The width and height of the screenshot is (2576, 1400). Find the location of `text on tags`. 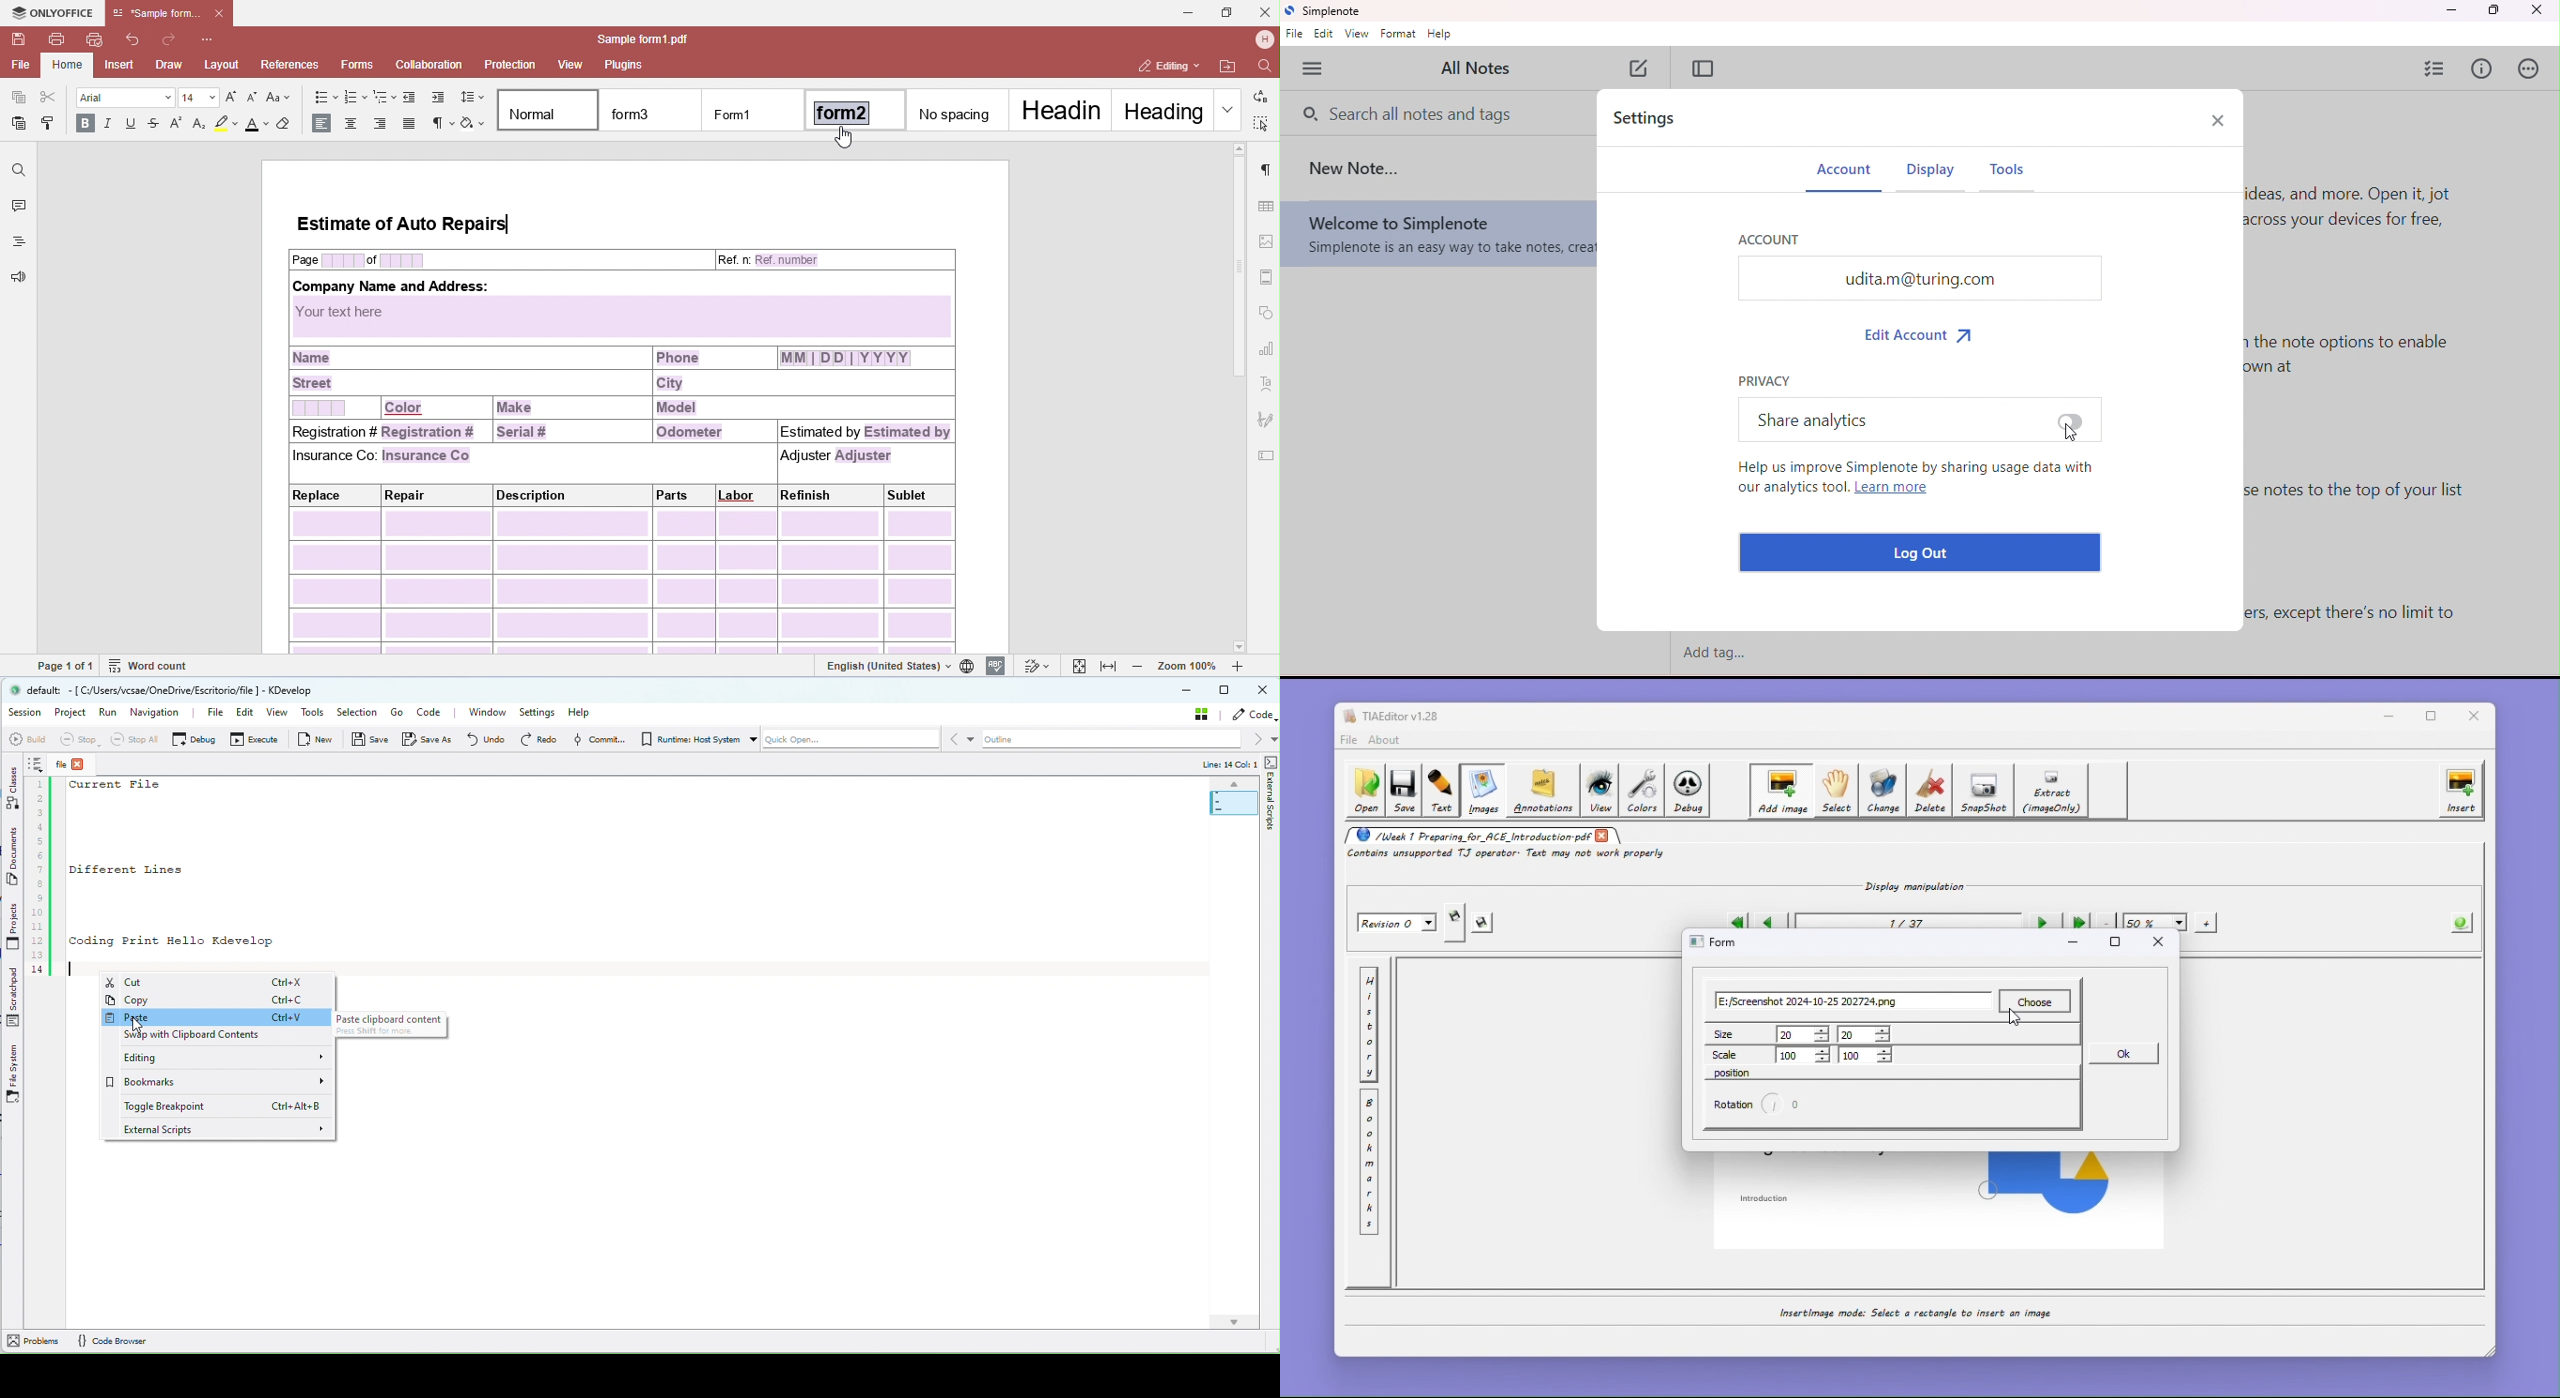

text on tags is located at coordinates (2357, 614).